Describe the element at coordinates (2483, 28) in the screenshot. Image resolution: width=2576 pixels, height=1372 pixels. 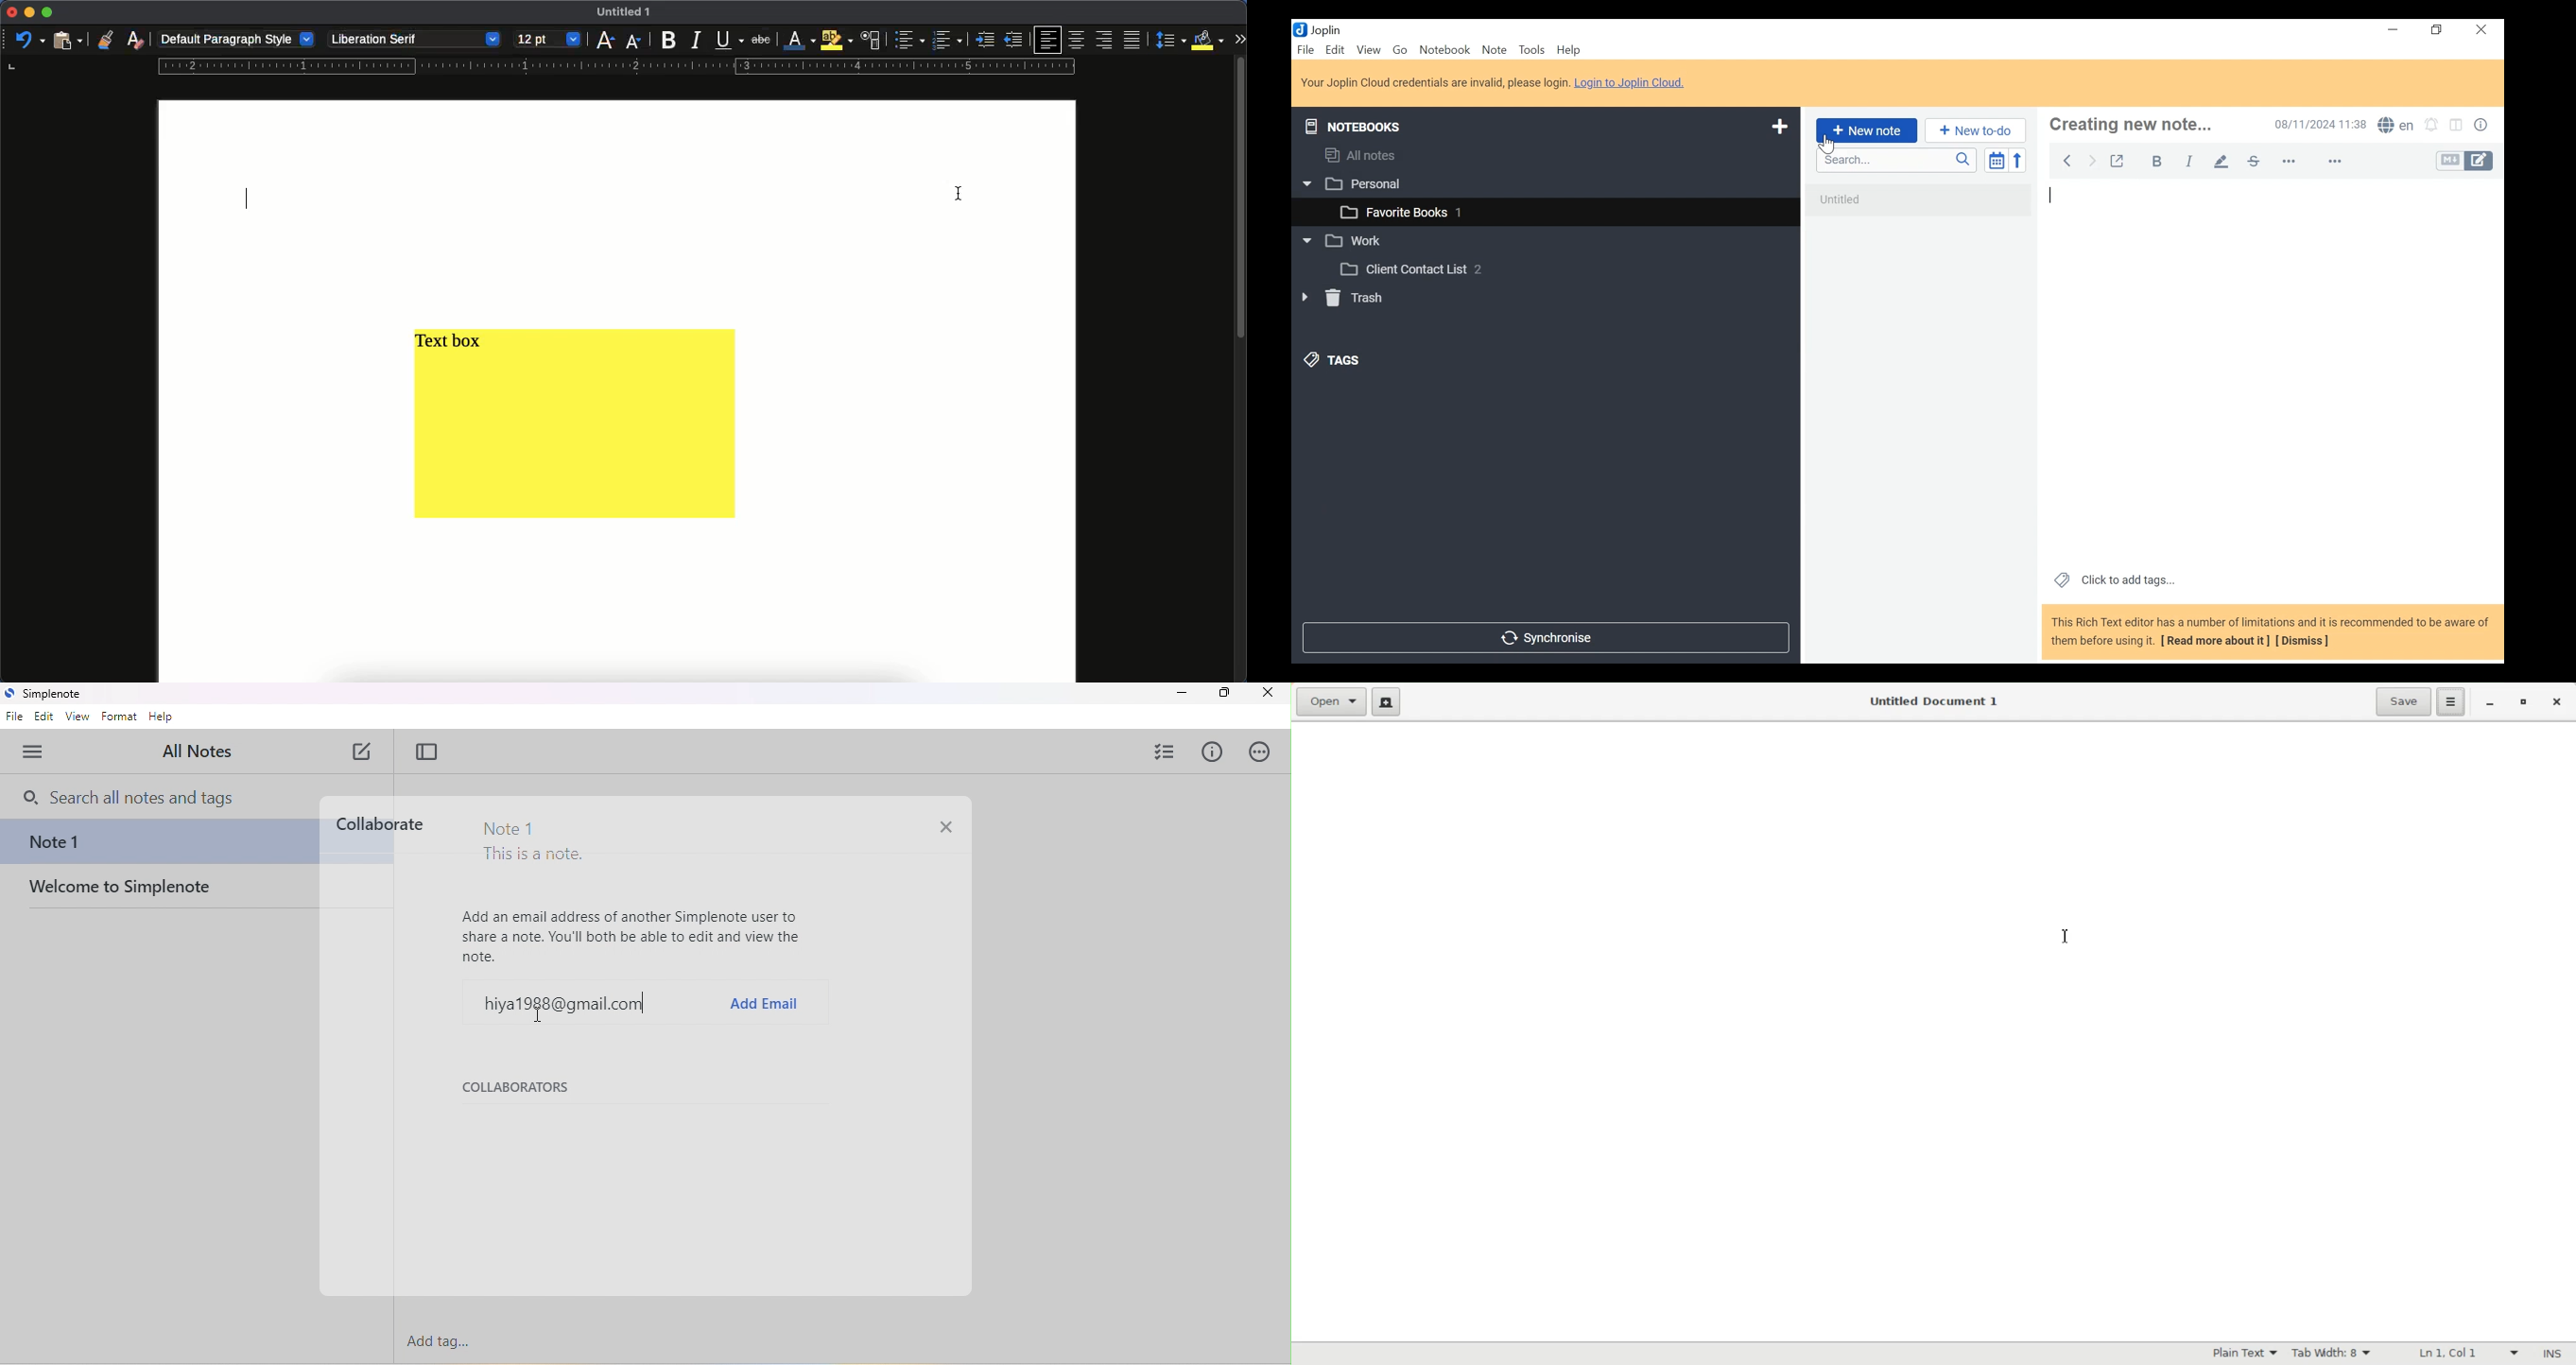
I see `Close` at that location.